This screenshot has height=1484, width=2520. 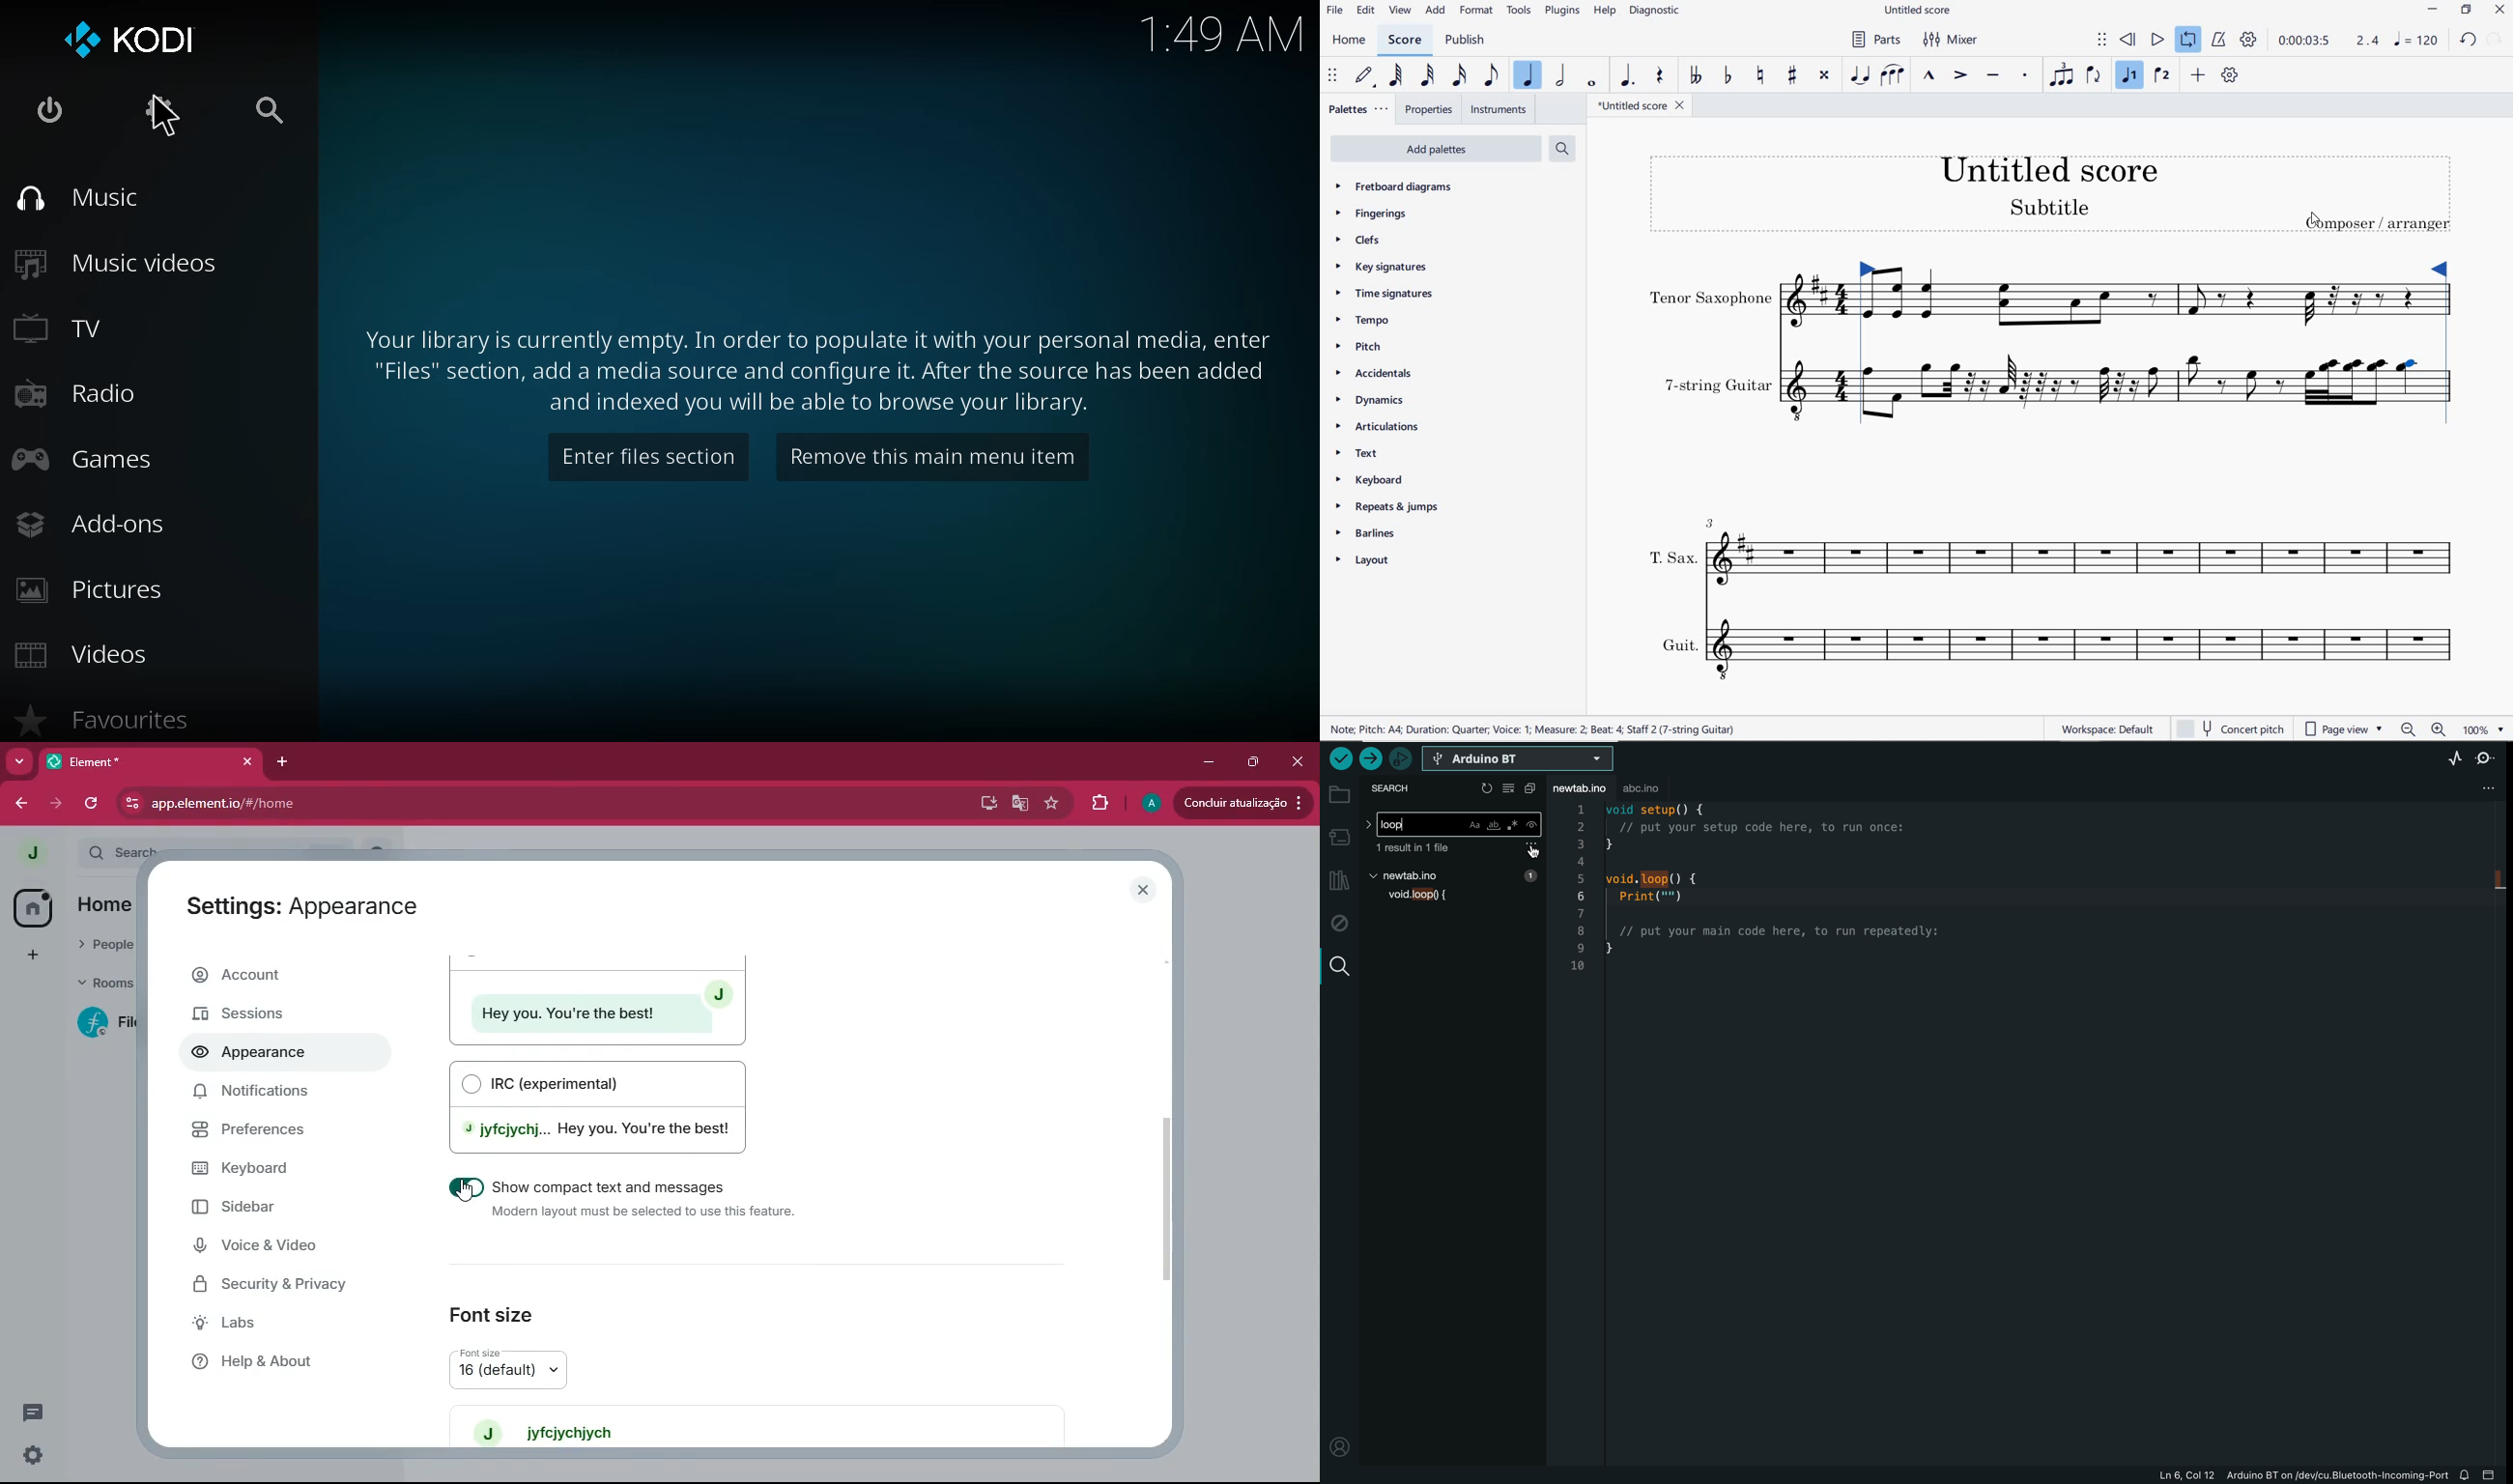 I want to click on more, so click(x=21, y=762).